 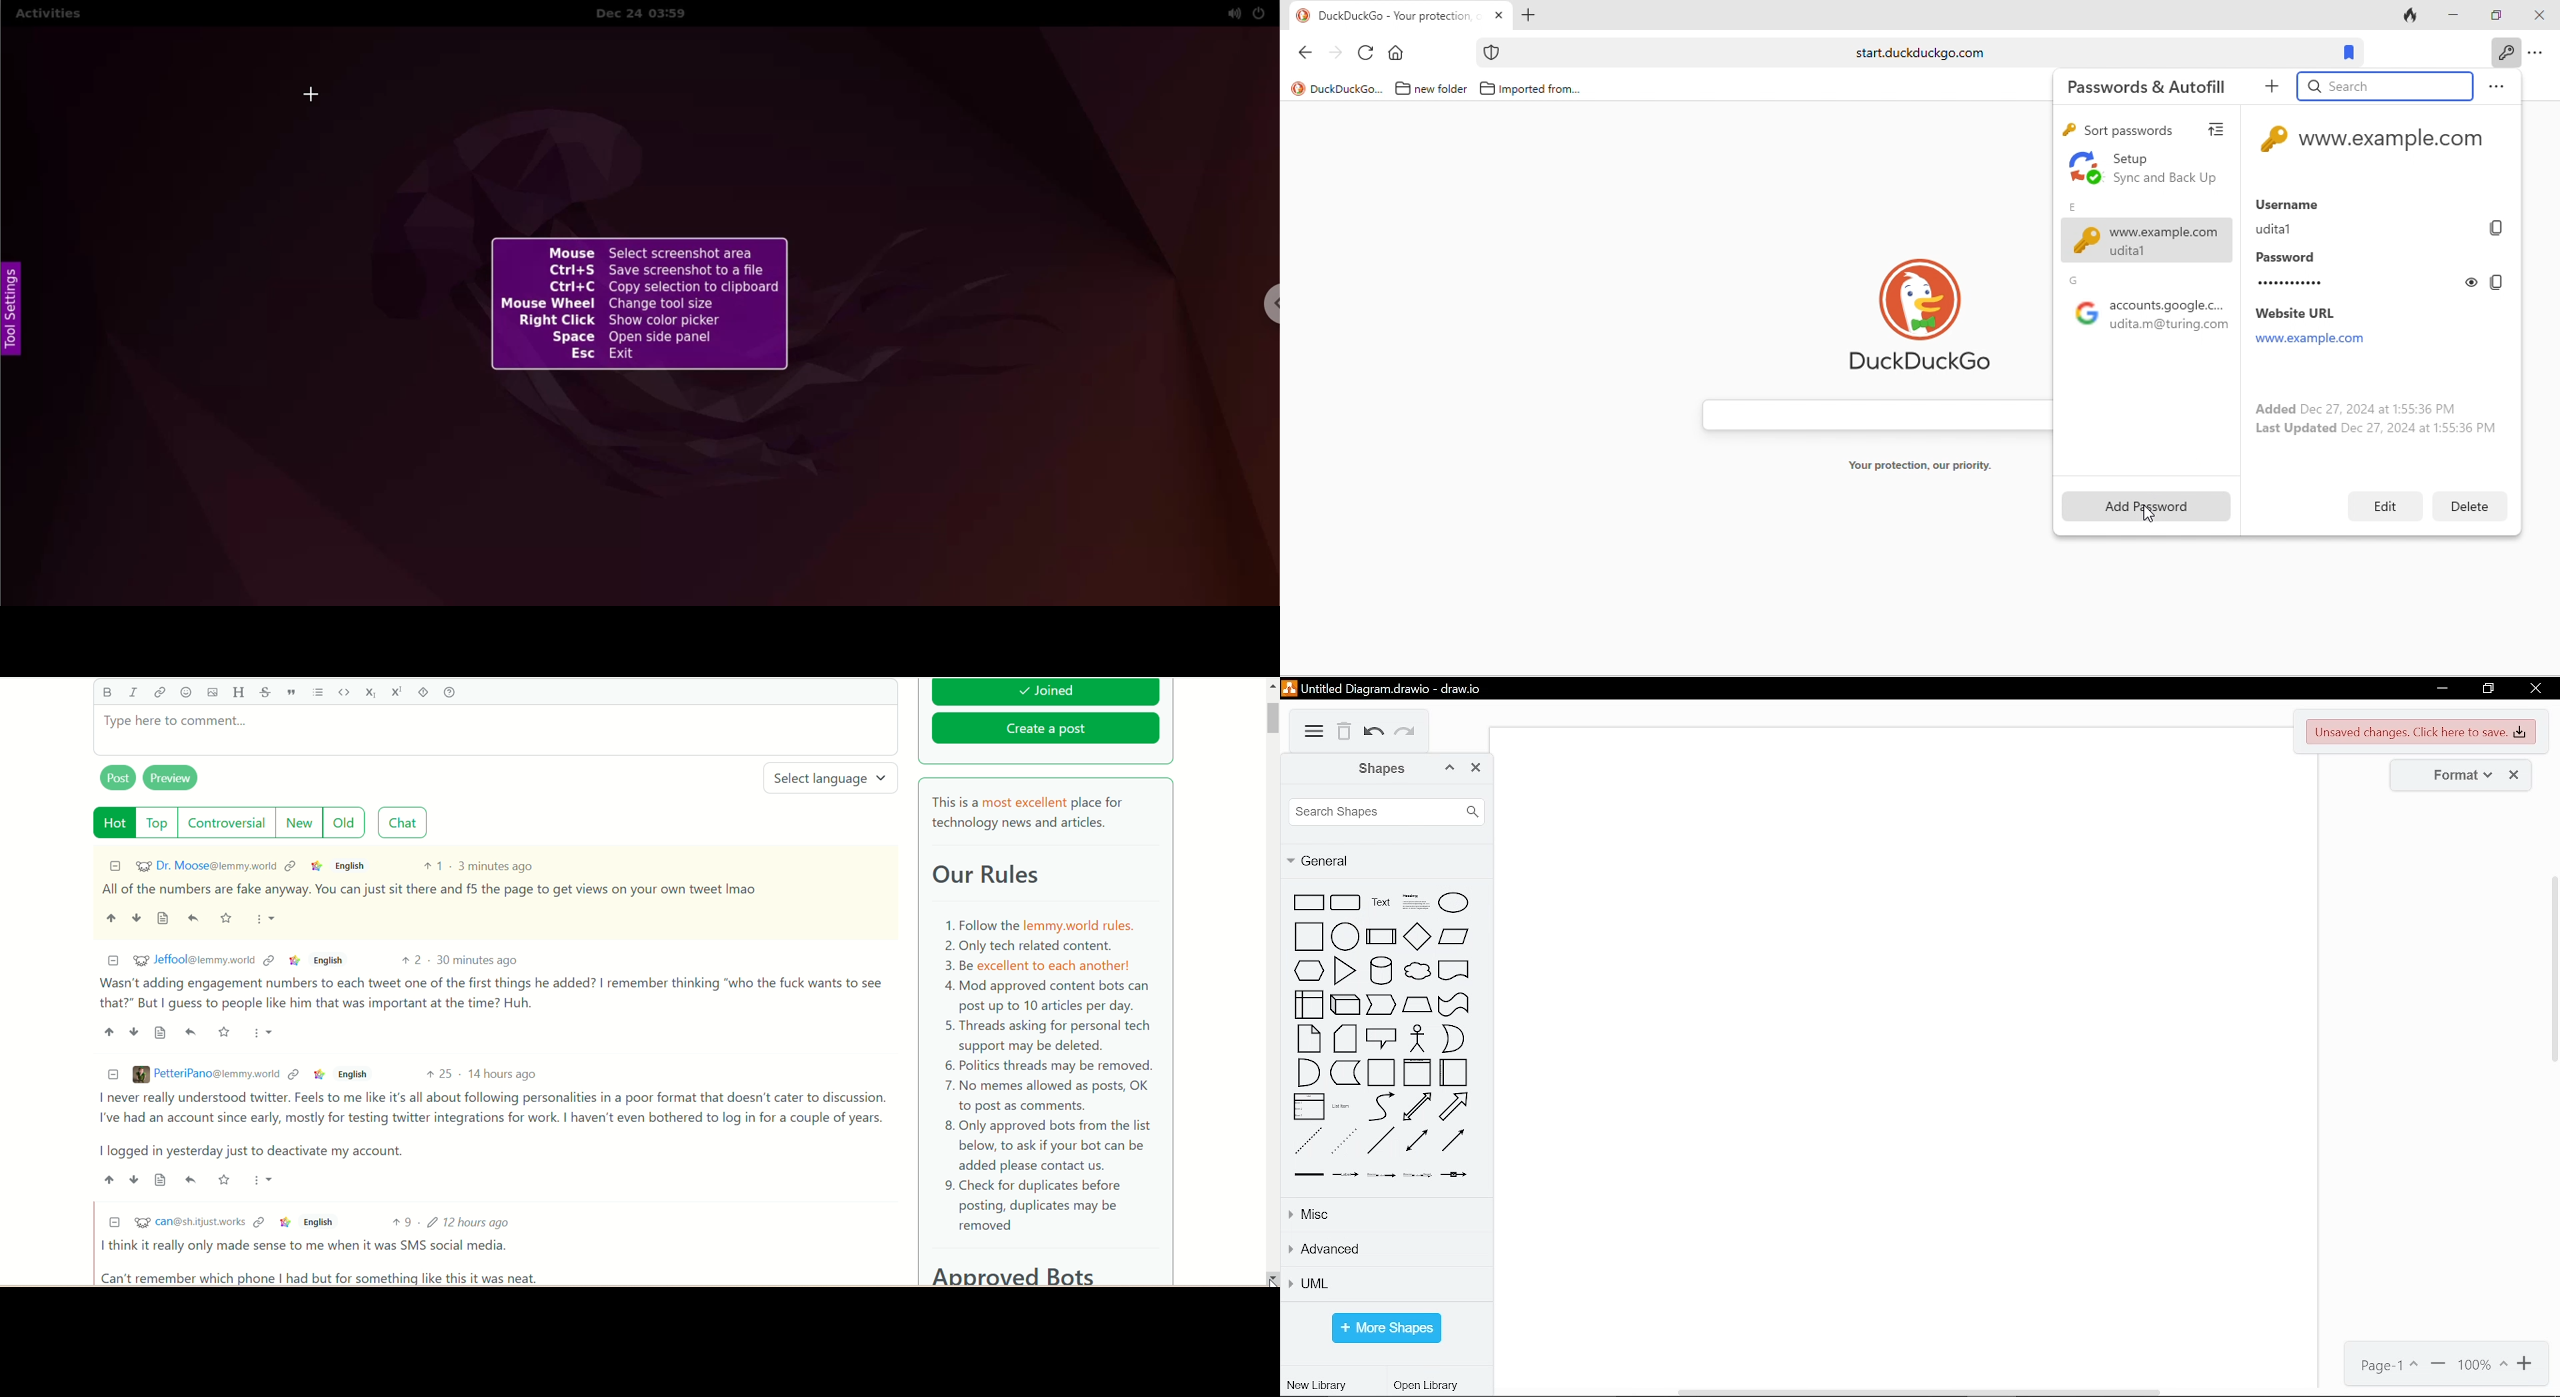 What do you see at coordinates (2158, 85) in the screenshot?
I see `passwords and autofill` at bounding box center [2158, 85].